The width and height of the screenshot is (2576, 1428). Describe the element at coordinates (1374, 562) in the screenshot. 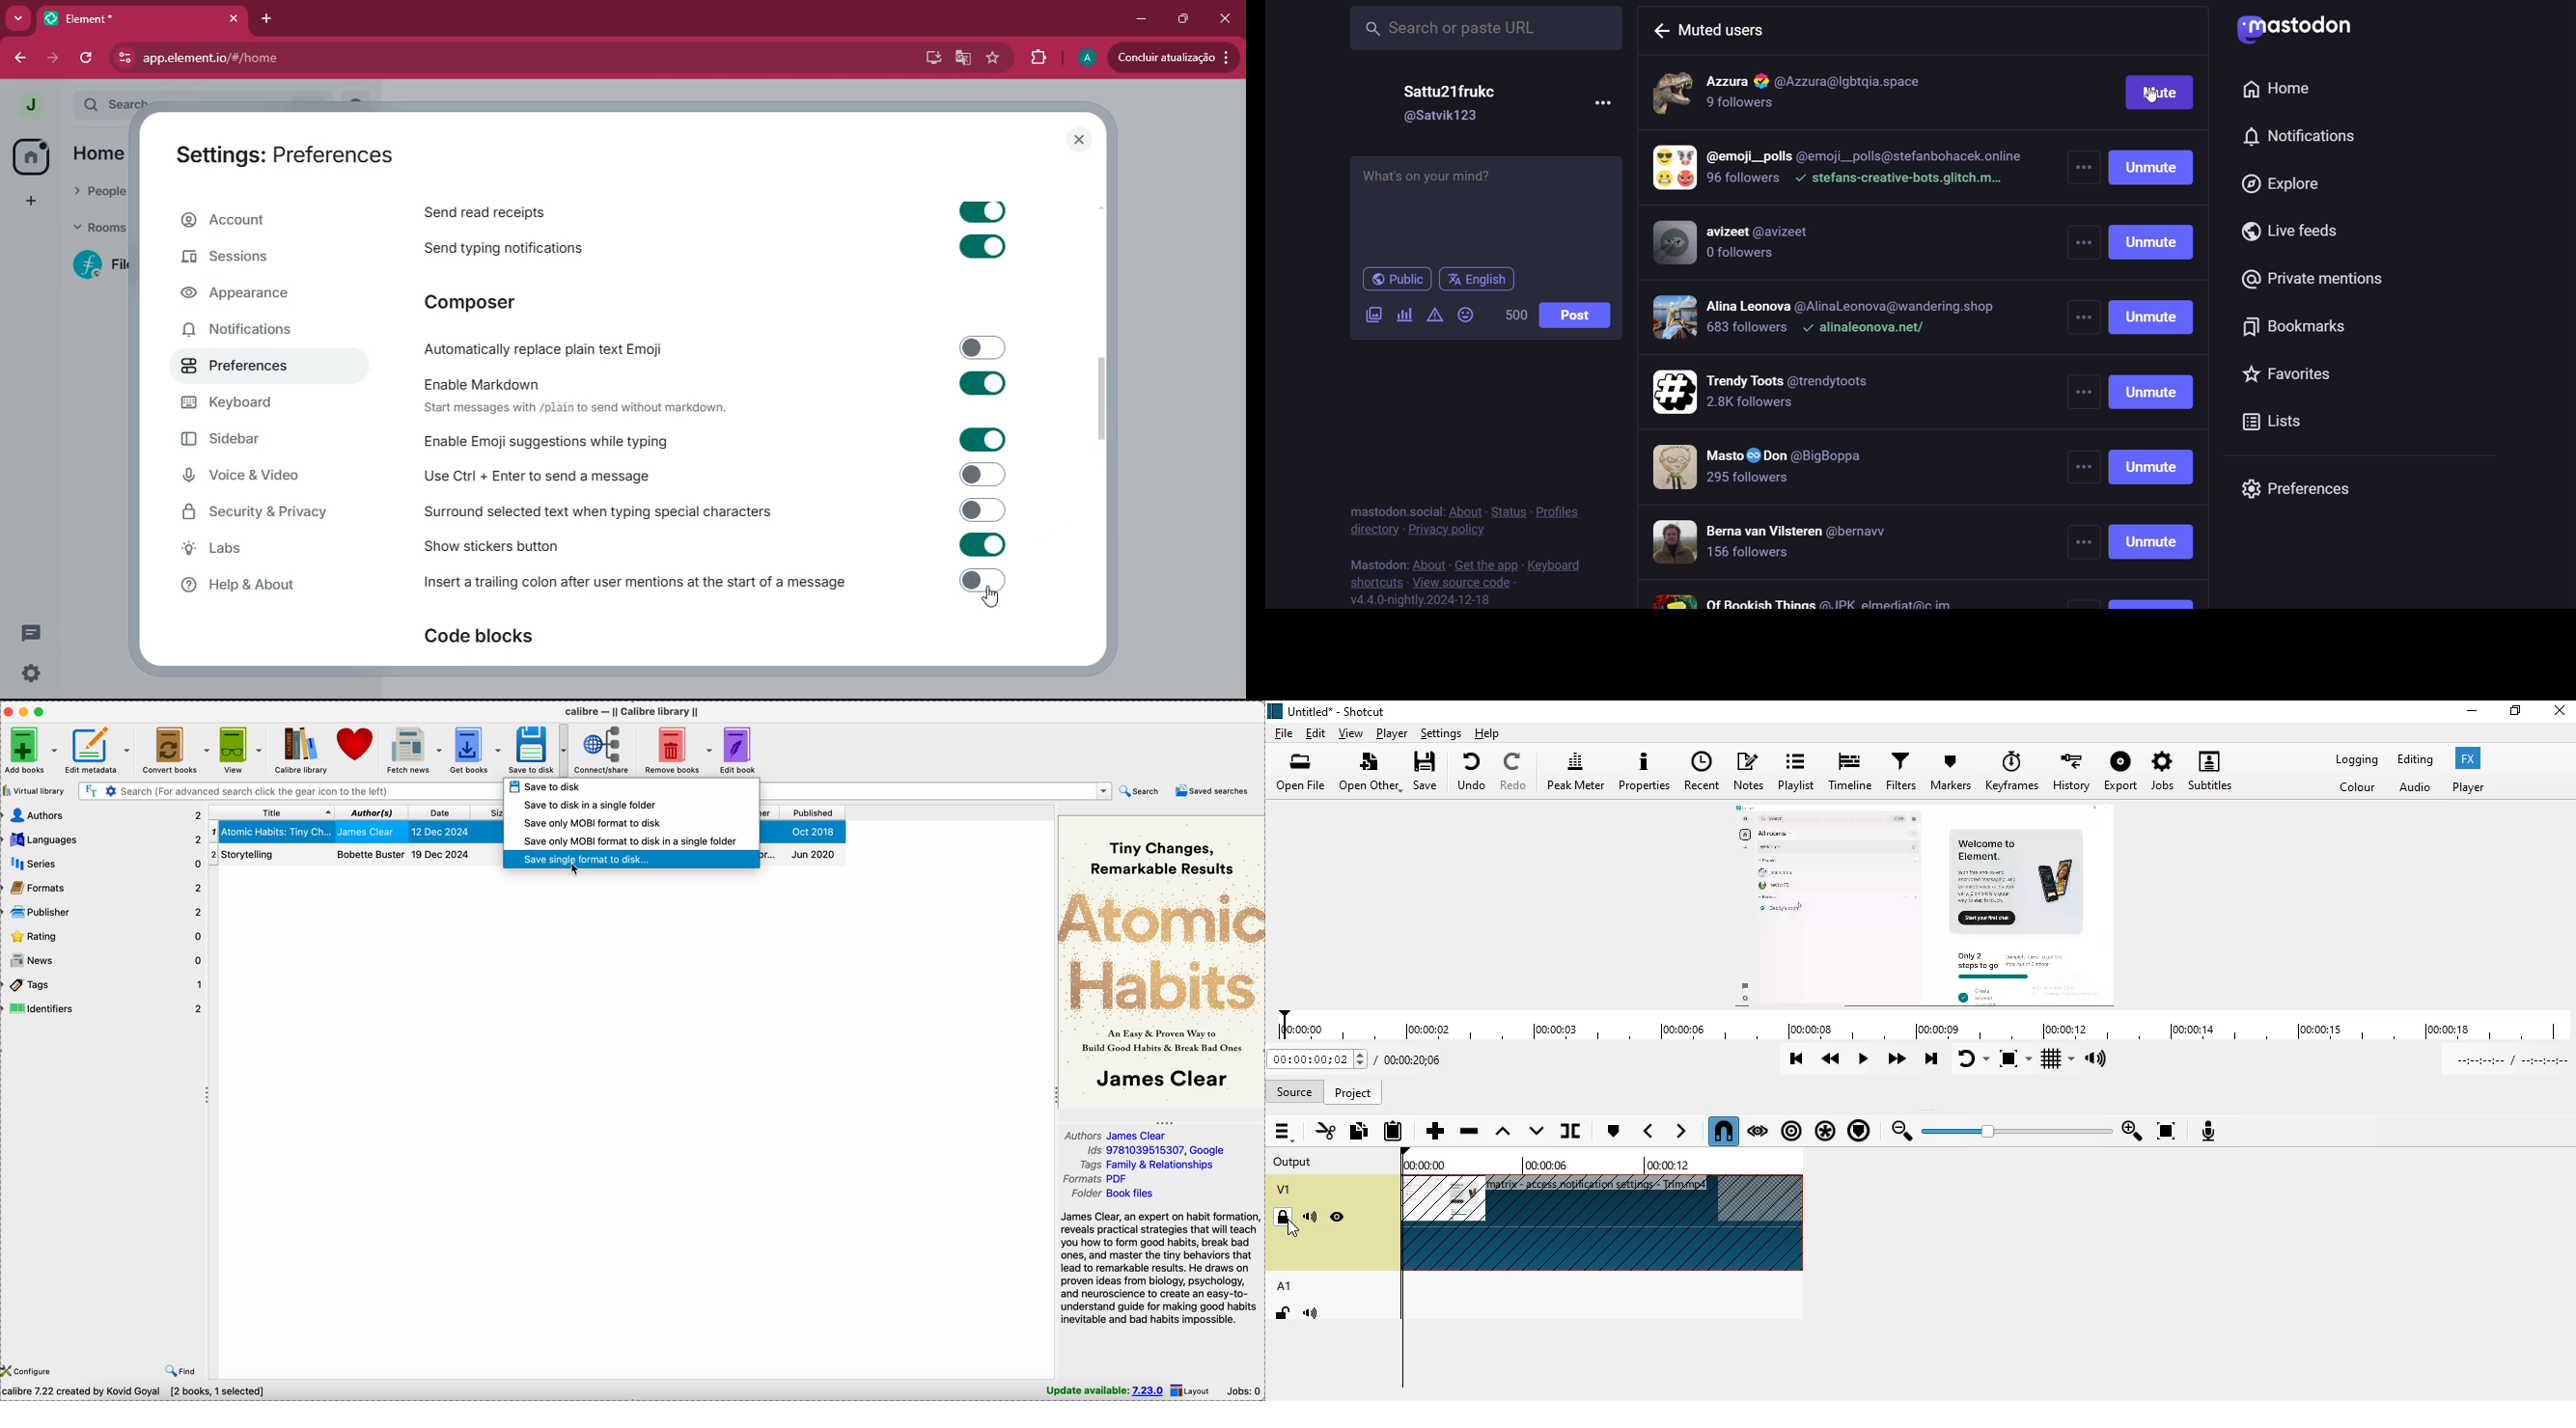

I see `mastodon` at that location.